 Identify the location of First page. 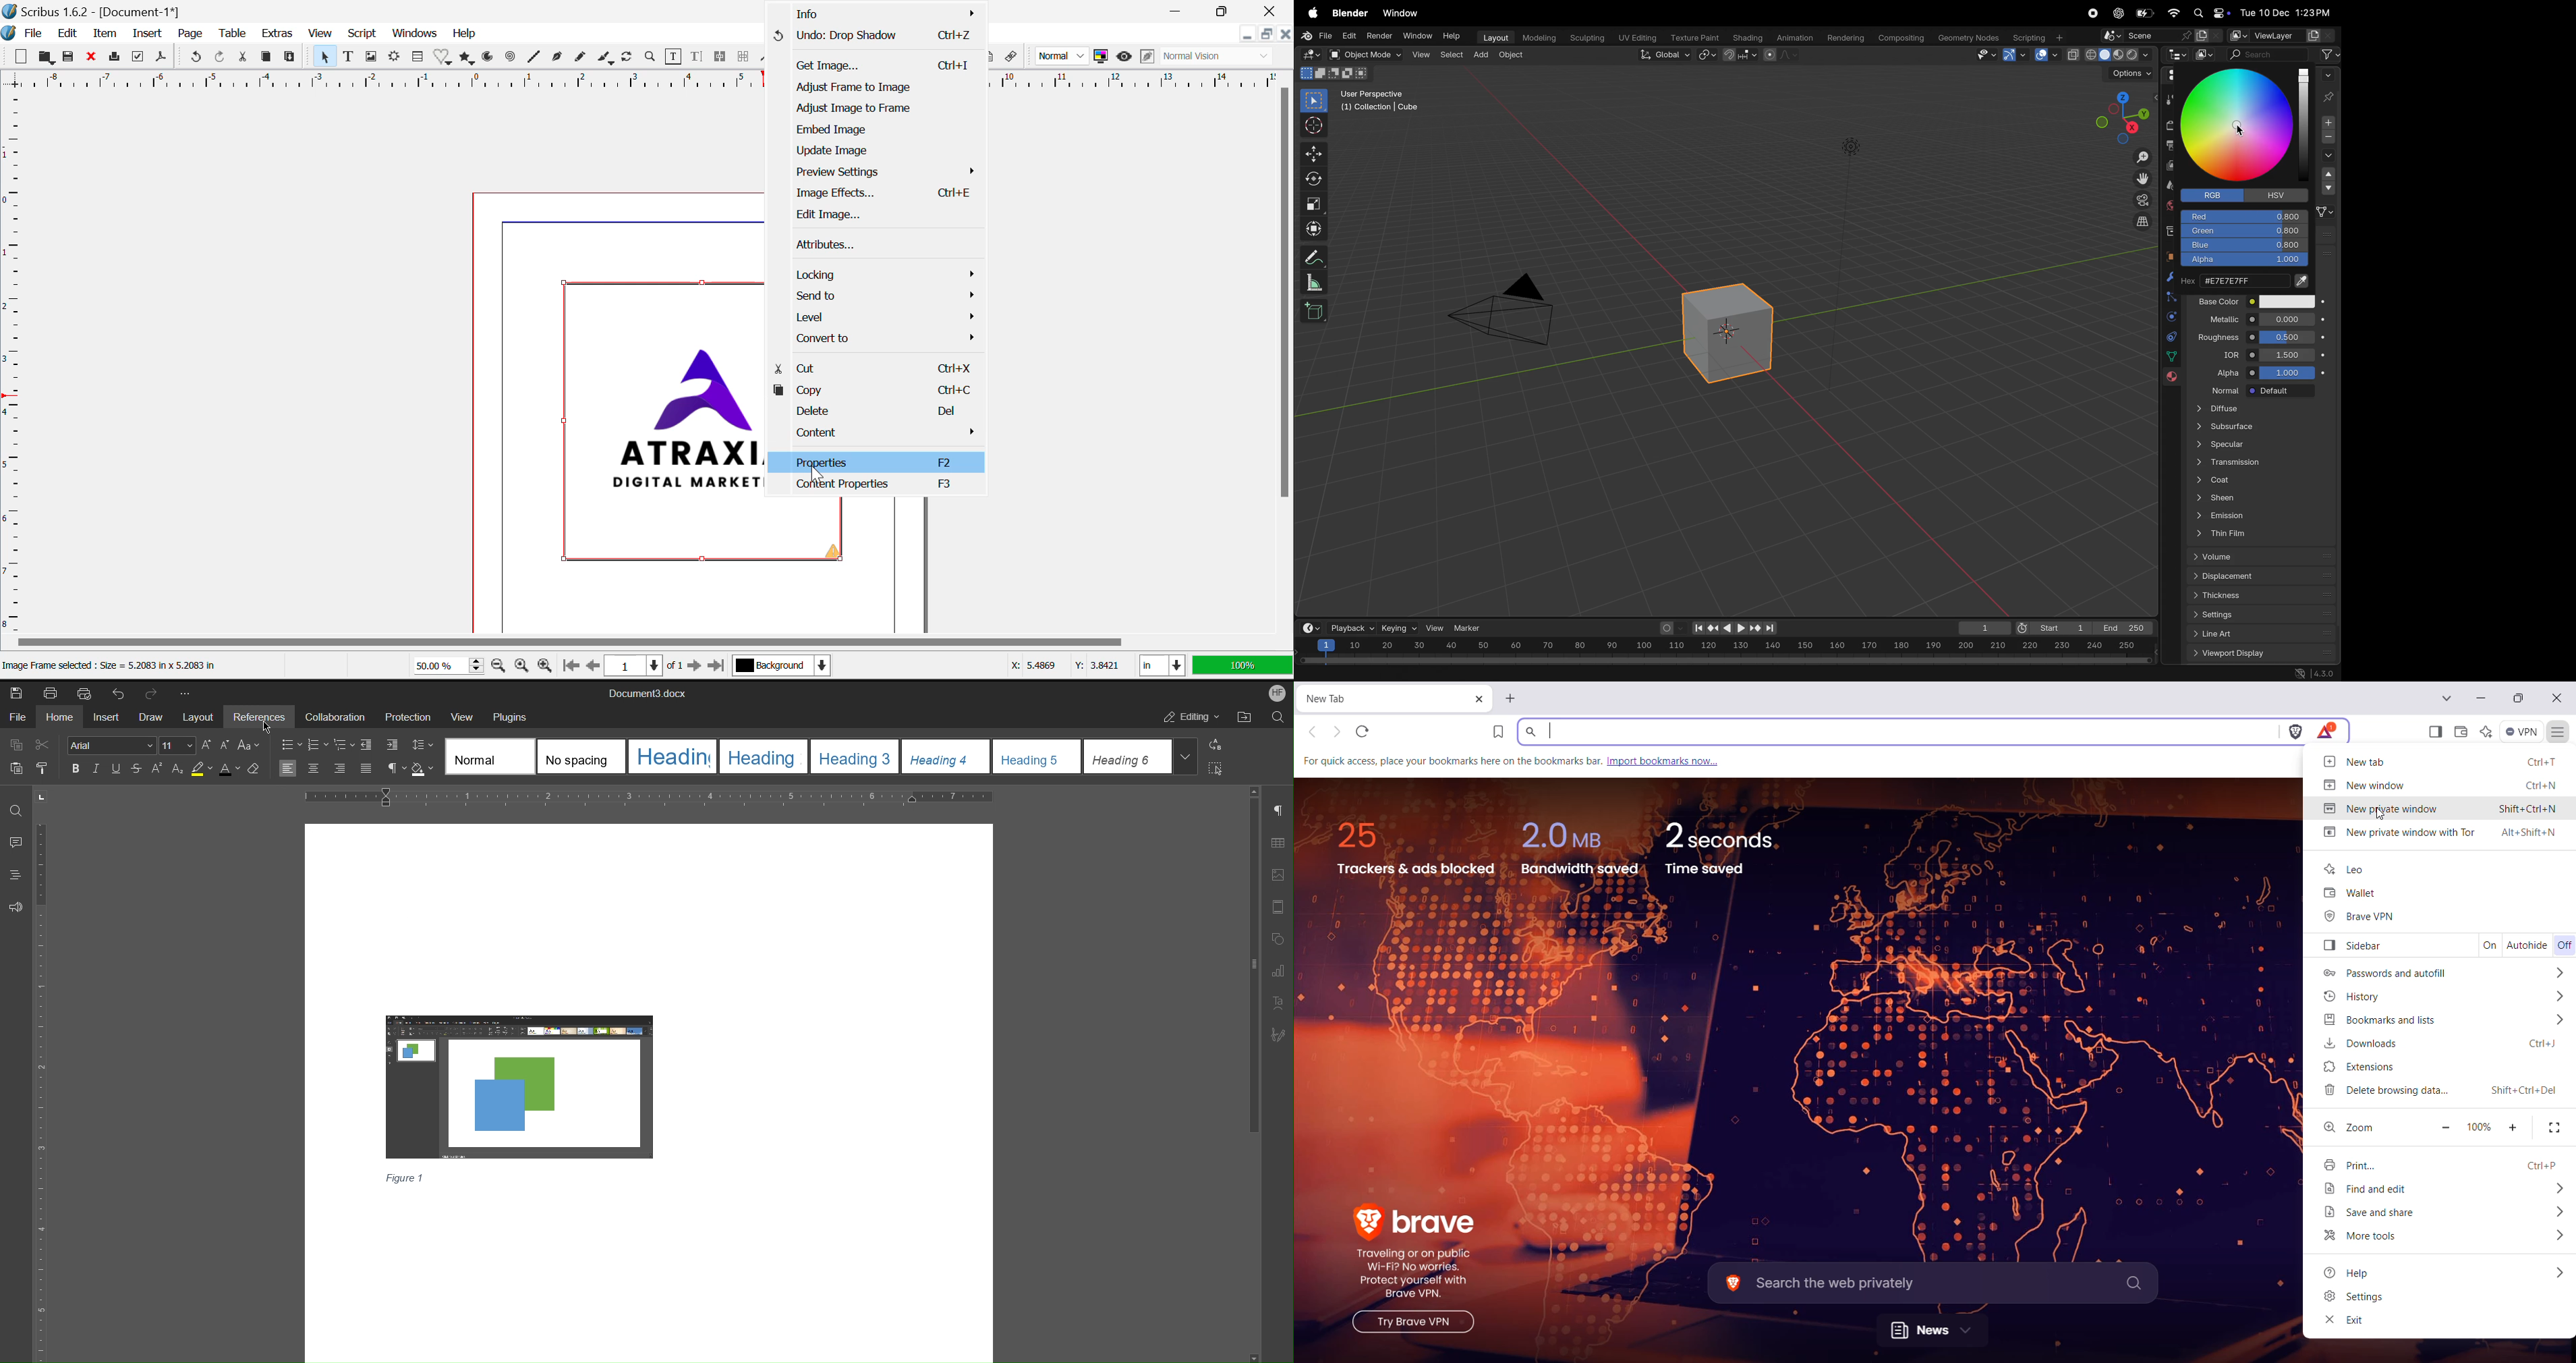
(571, 669).